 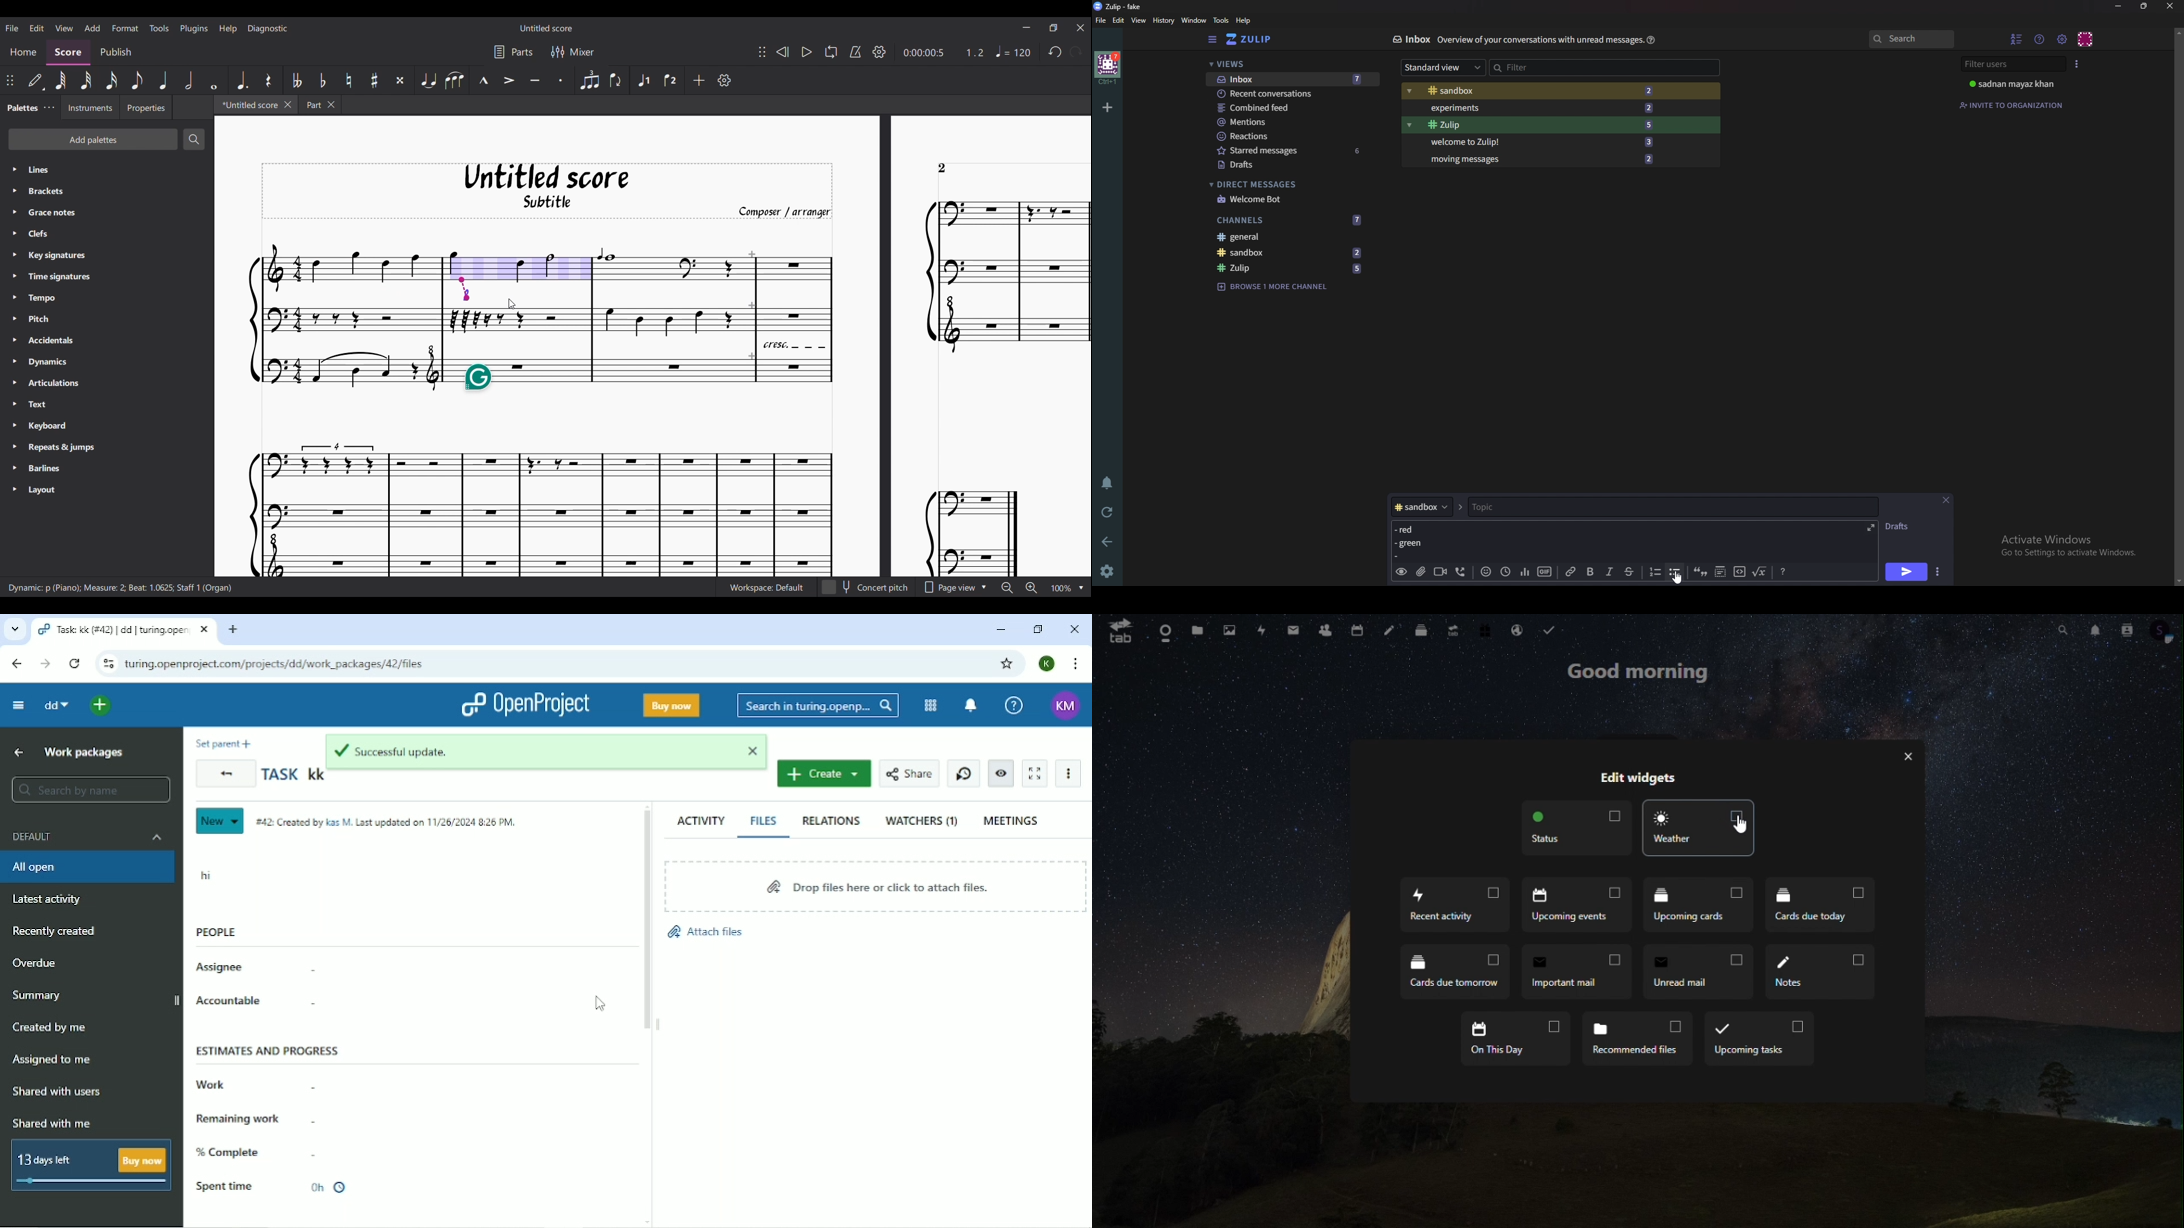 What do you see at coordinates (219, 821) in the screenshot?
I see `New` at bounding box center [219, 821].